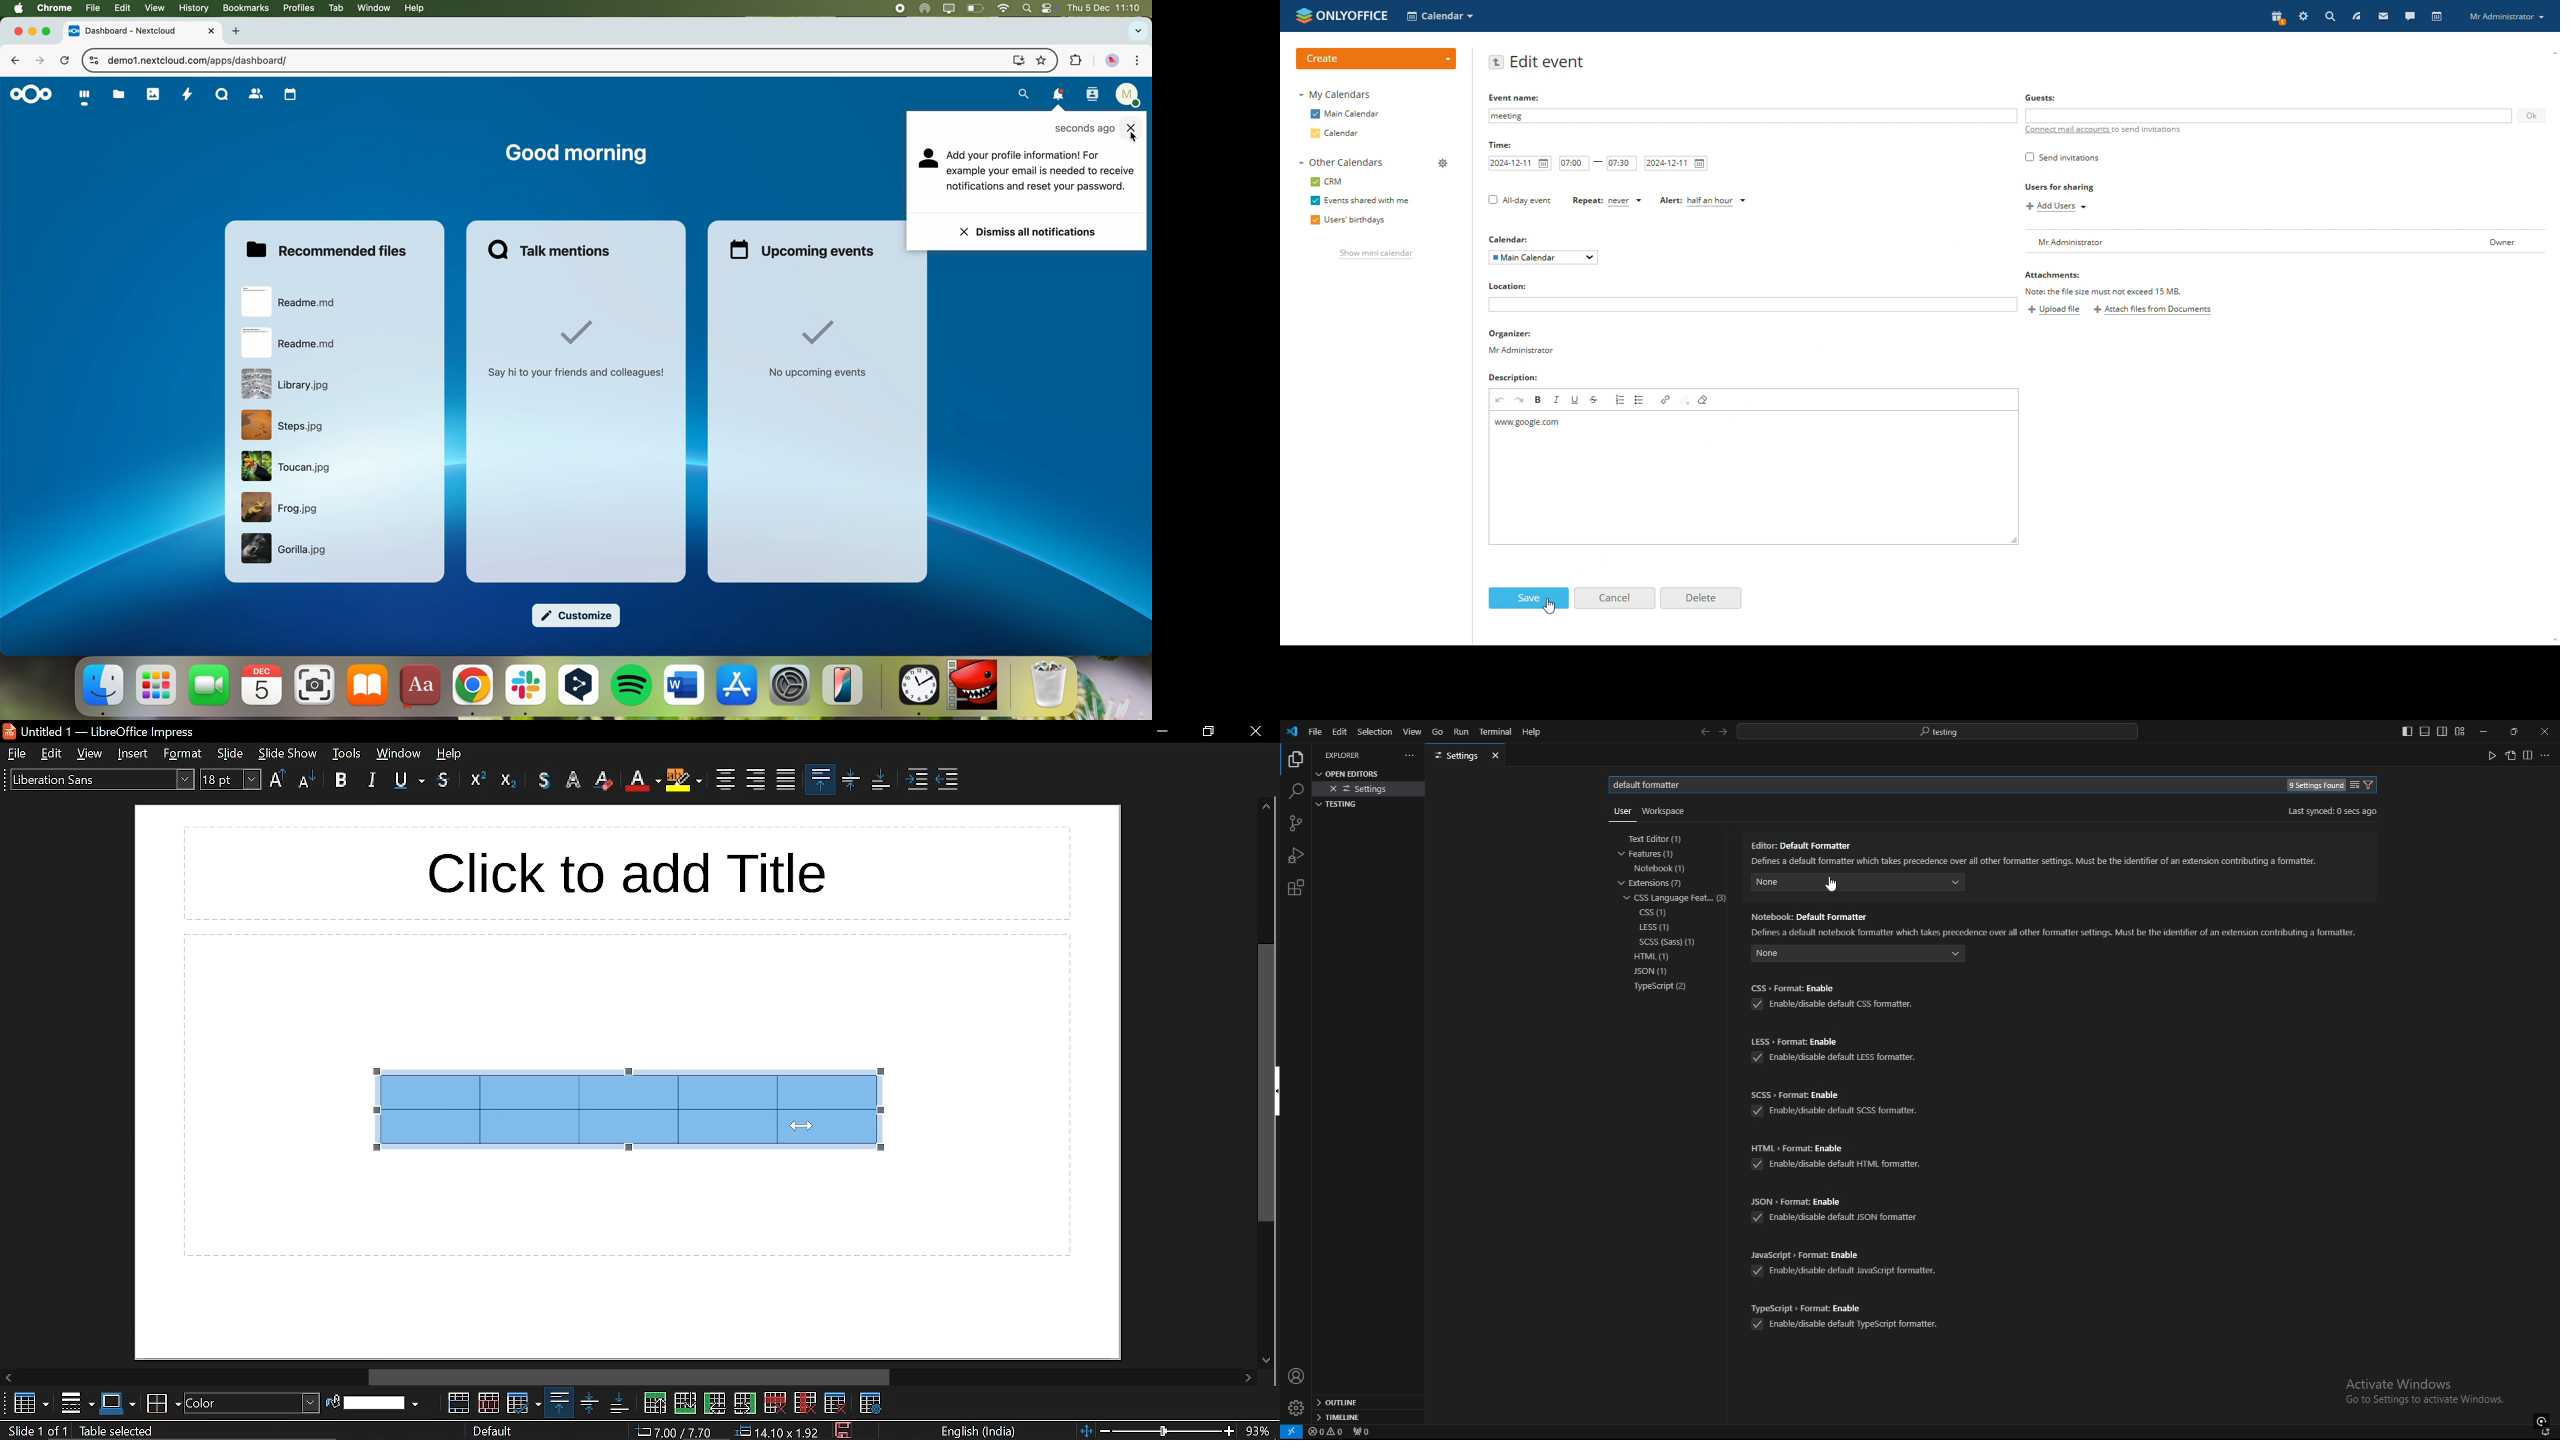  I want to click on calendars, so click(290, 95).